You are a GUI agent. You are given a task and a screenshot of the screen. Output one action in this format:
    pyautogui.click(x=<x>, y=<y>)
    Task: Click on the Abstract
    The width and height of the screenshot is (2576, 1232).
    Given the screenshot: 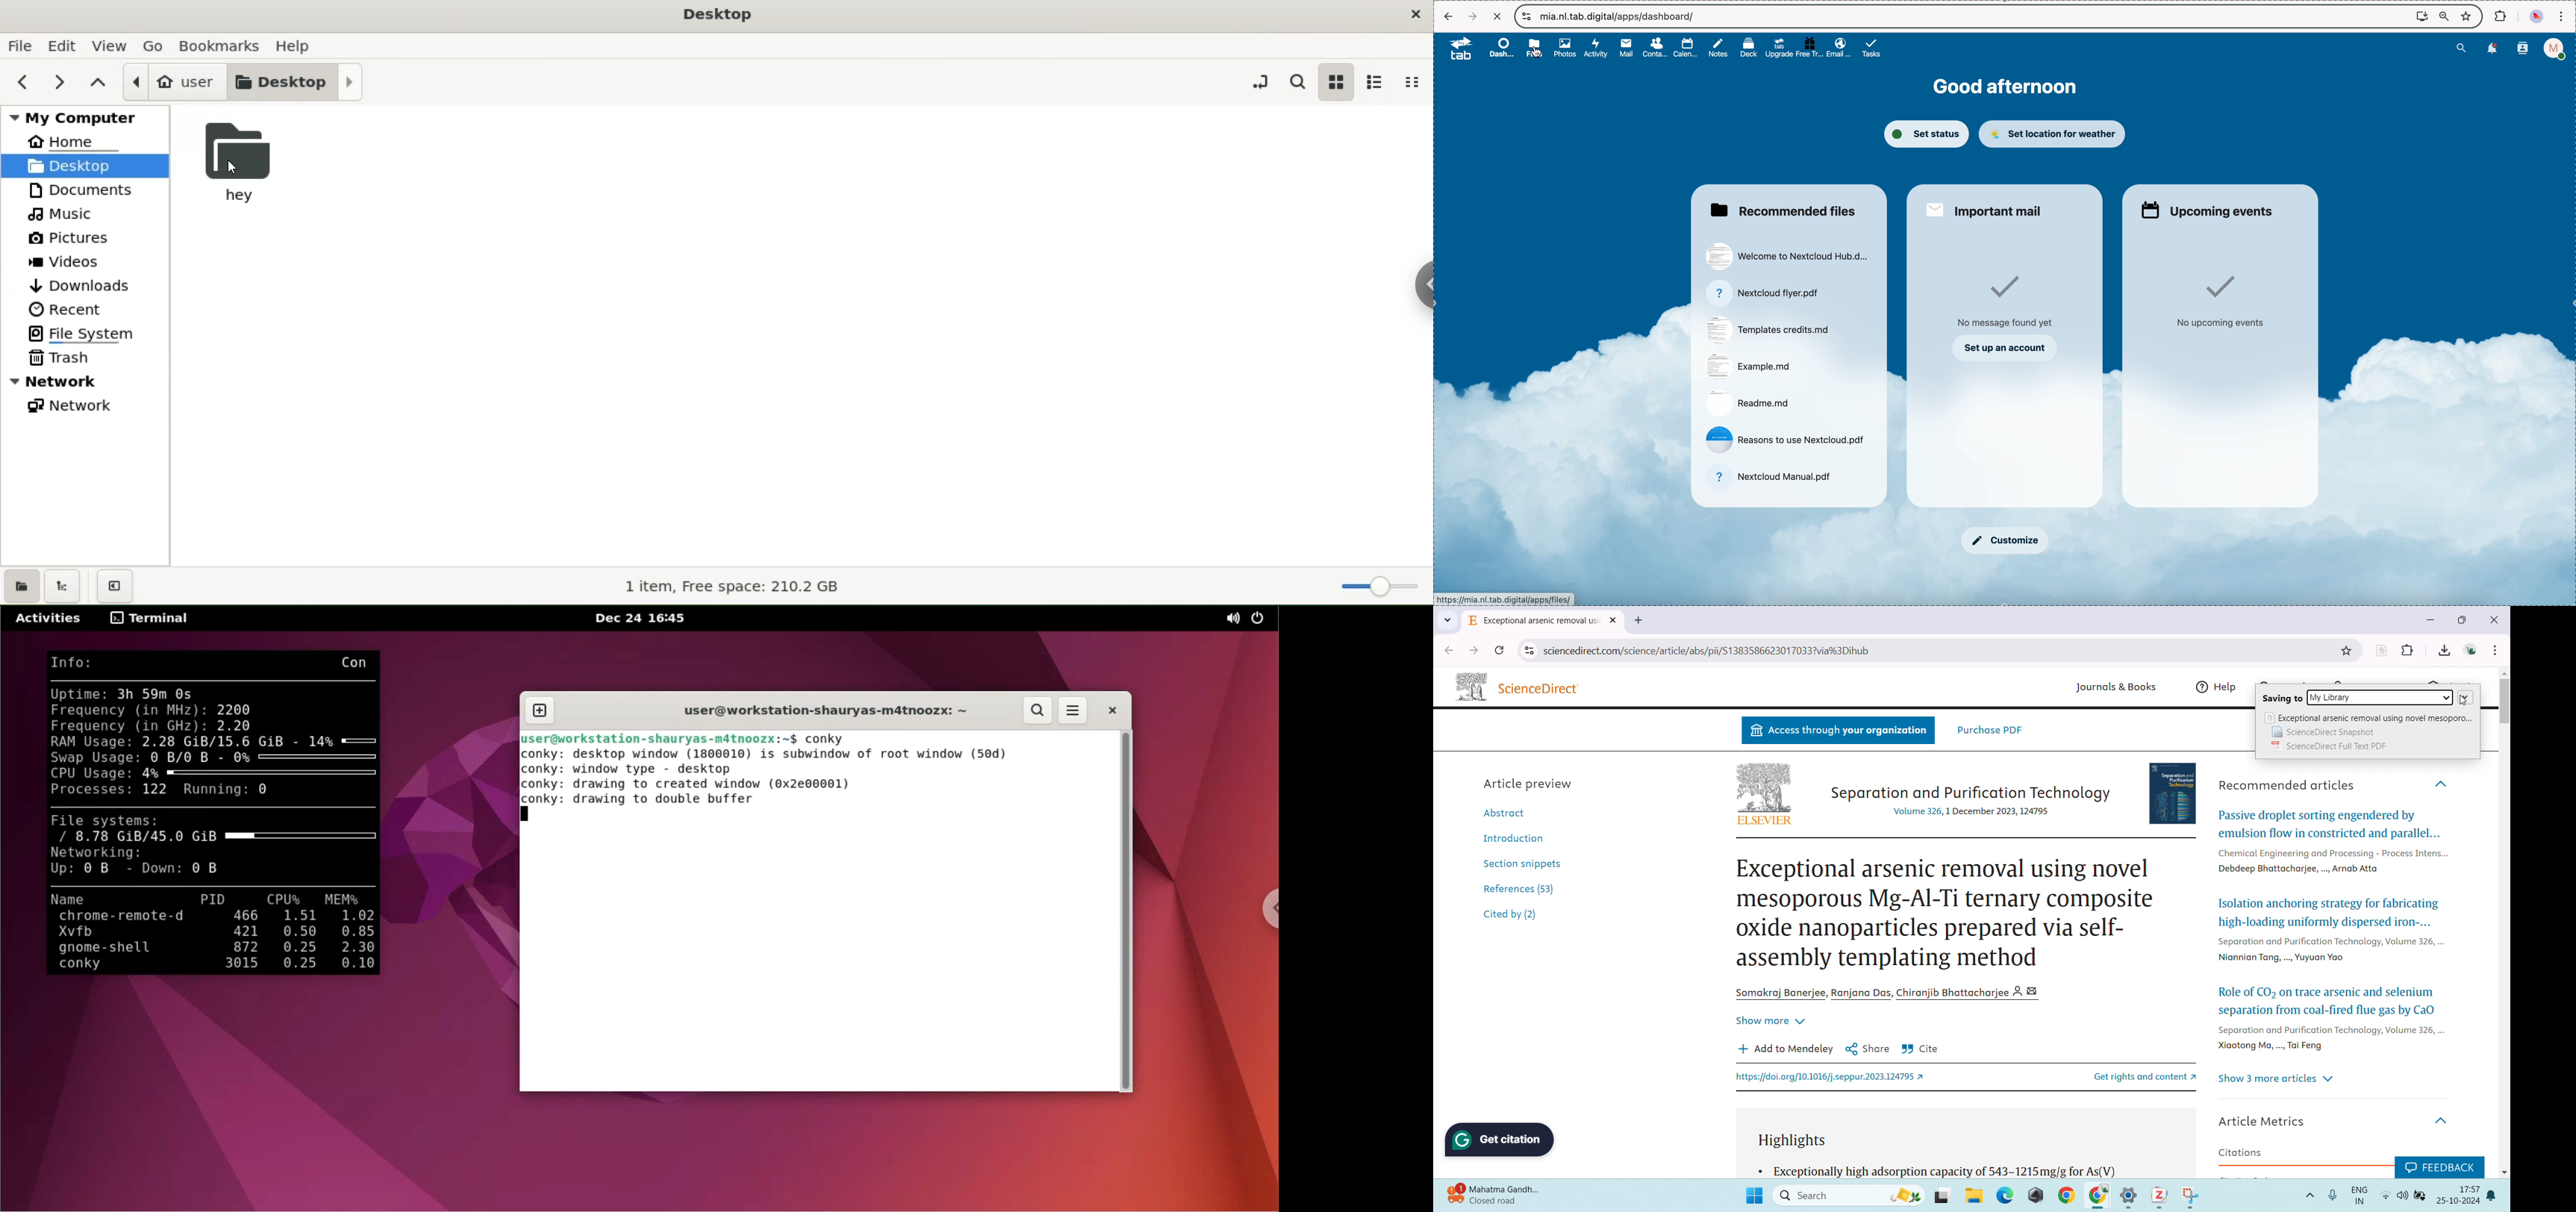 What is the action you would take?
    pyautogui.click(x=1510, y=812)
    